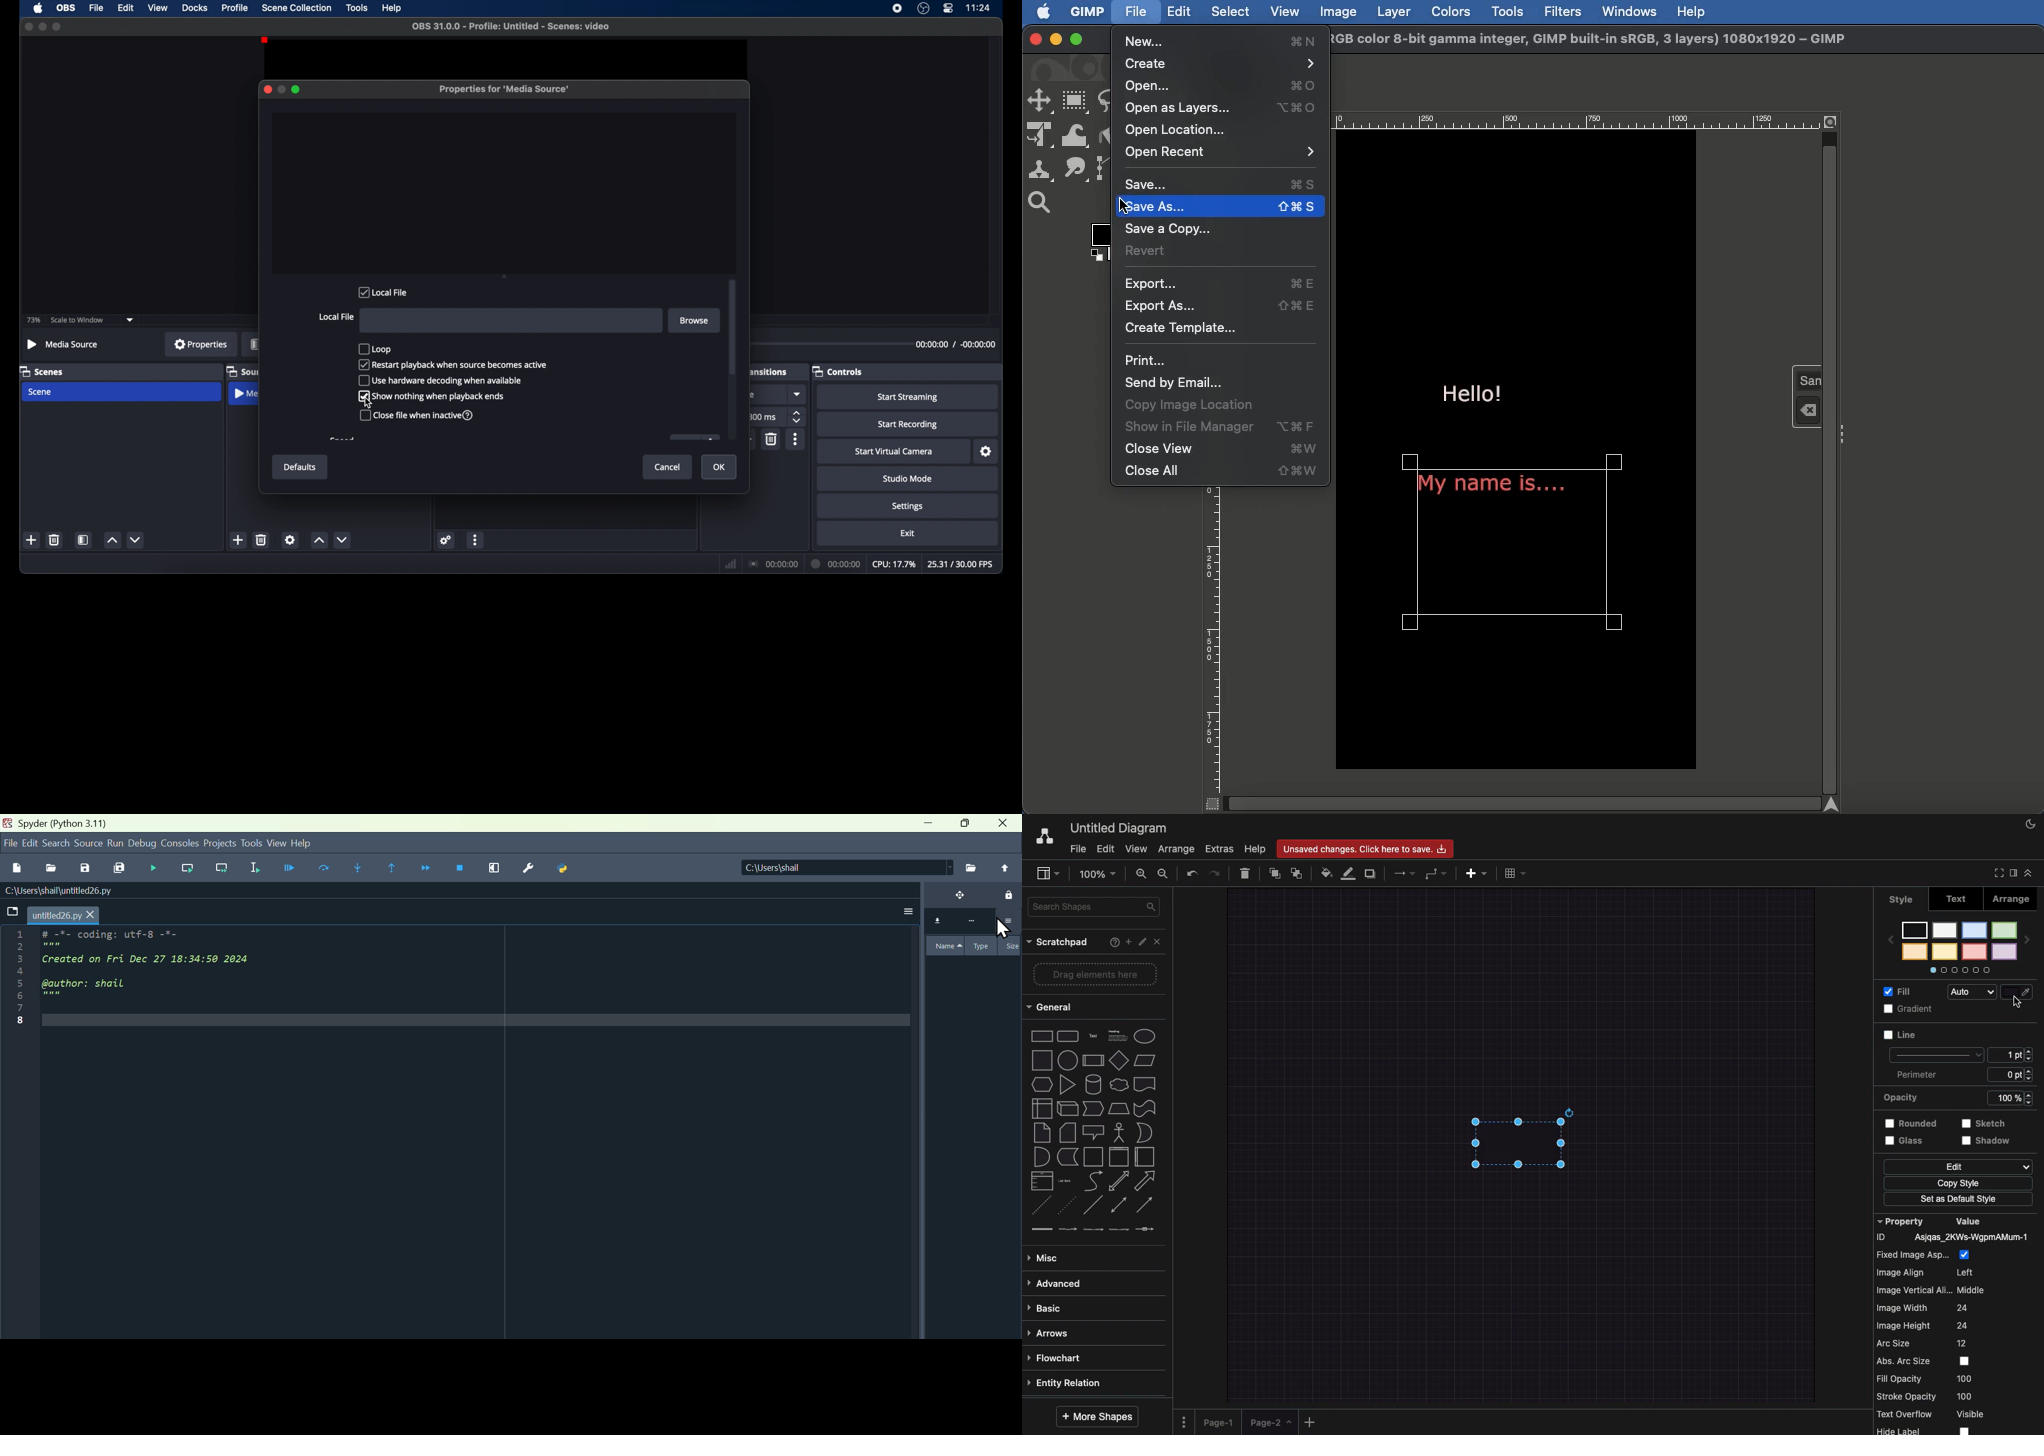  I want to click on network, so click(730, 565).